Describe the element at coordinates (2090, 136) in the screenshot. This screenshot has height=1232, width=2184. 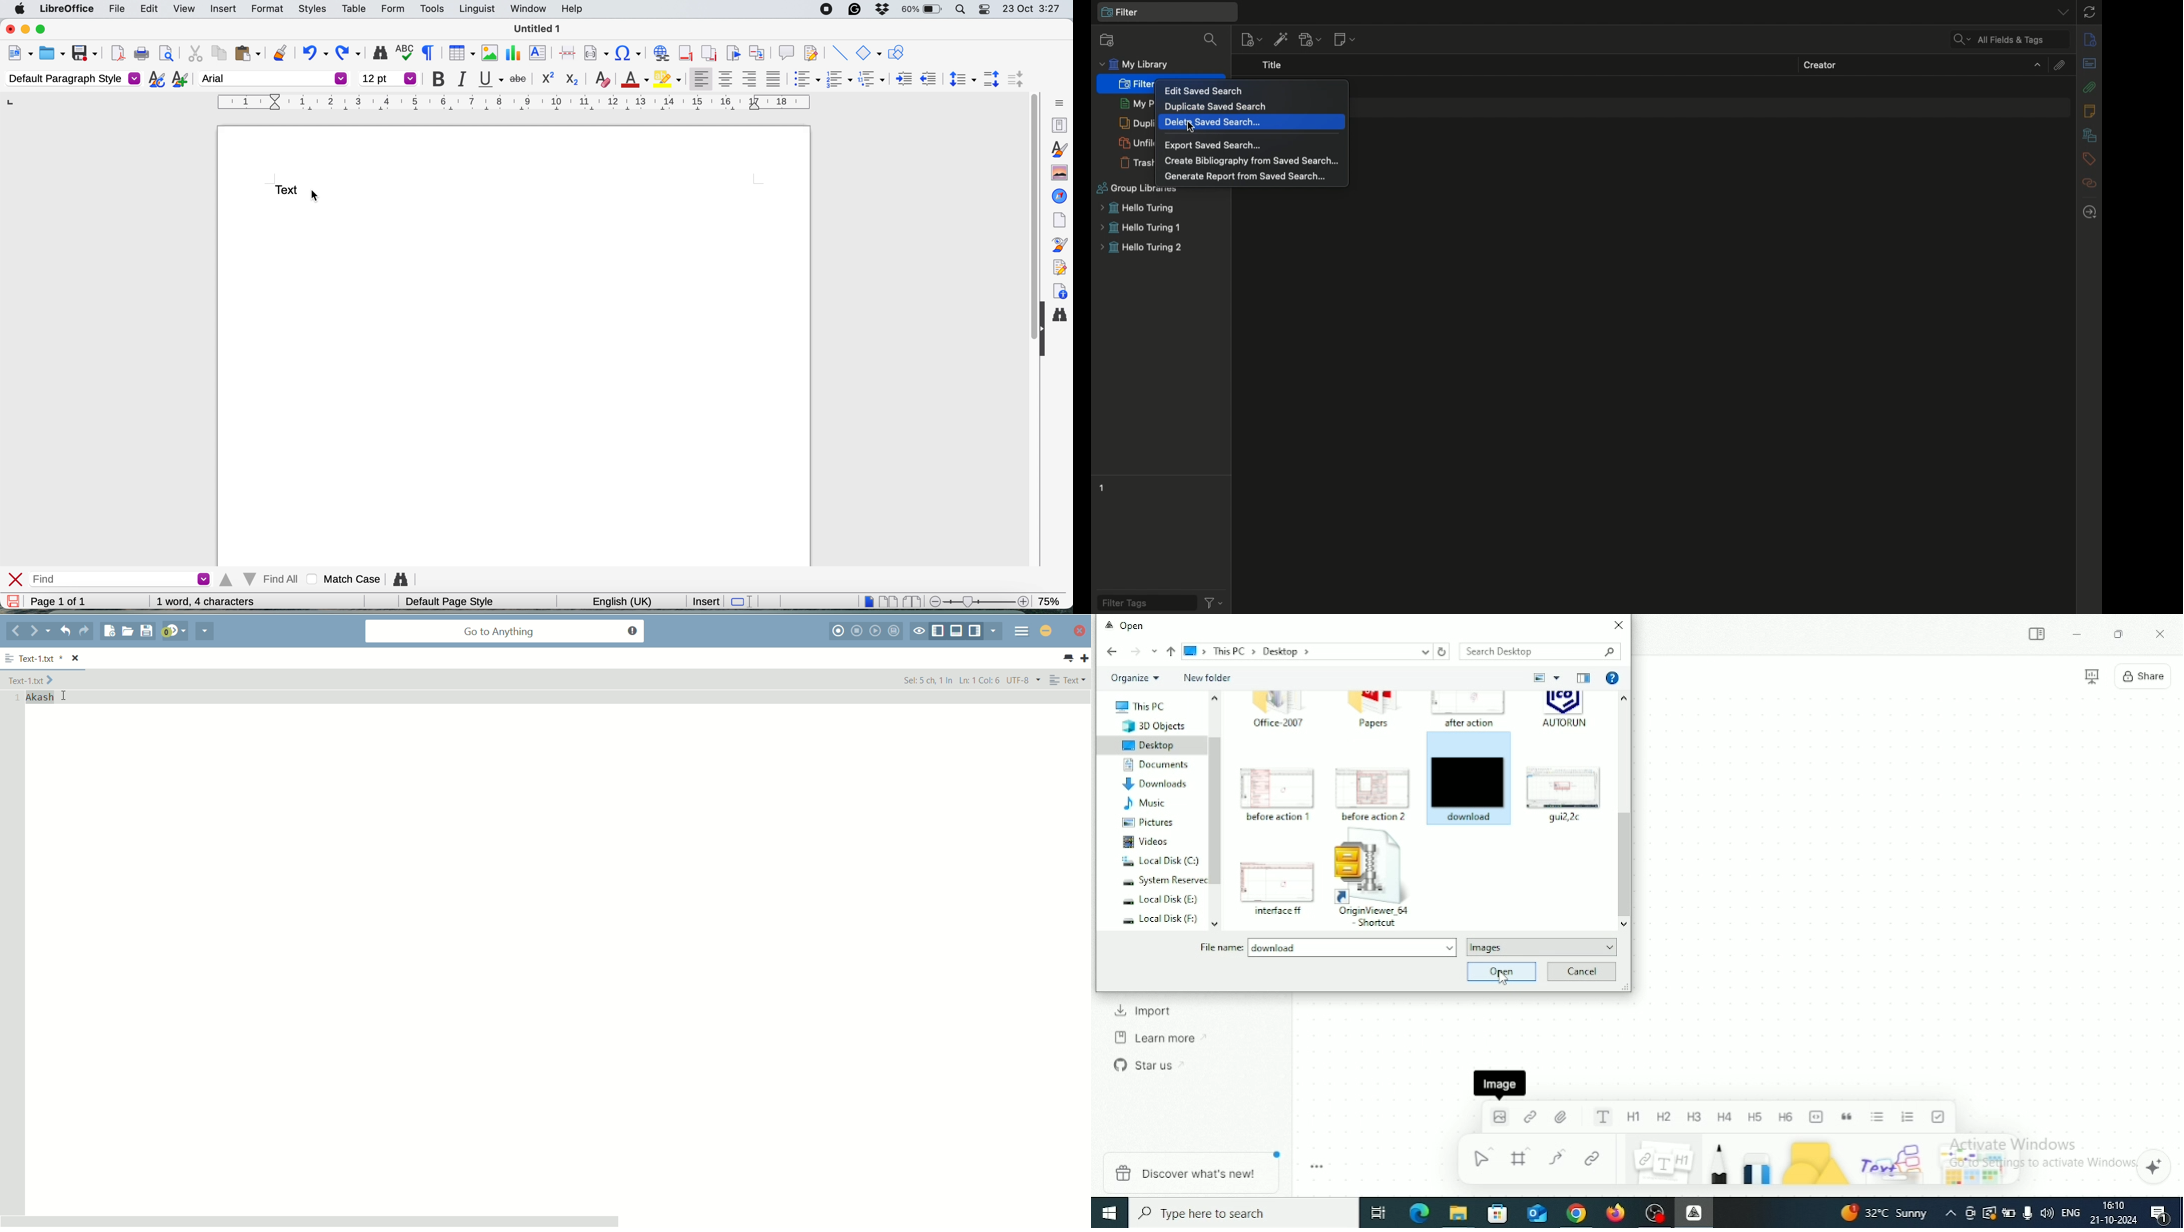
I see `Libraries and collections` at that location.